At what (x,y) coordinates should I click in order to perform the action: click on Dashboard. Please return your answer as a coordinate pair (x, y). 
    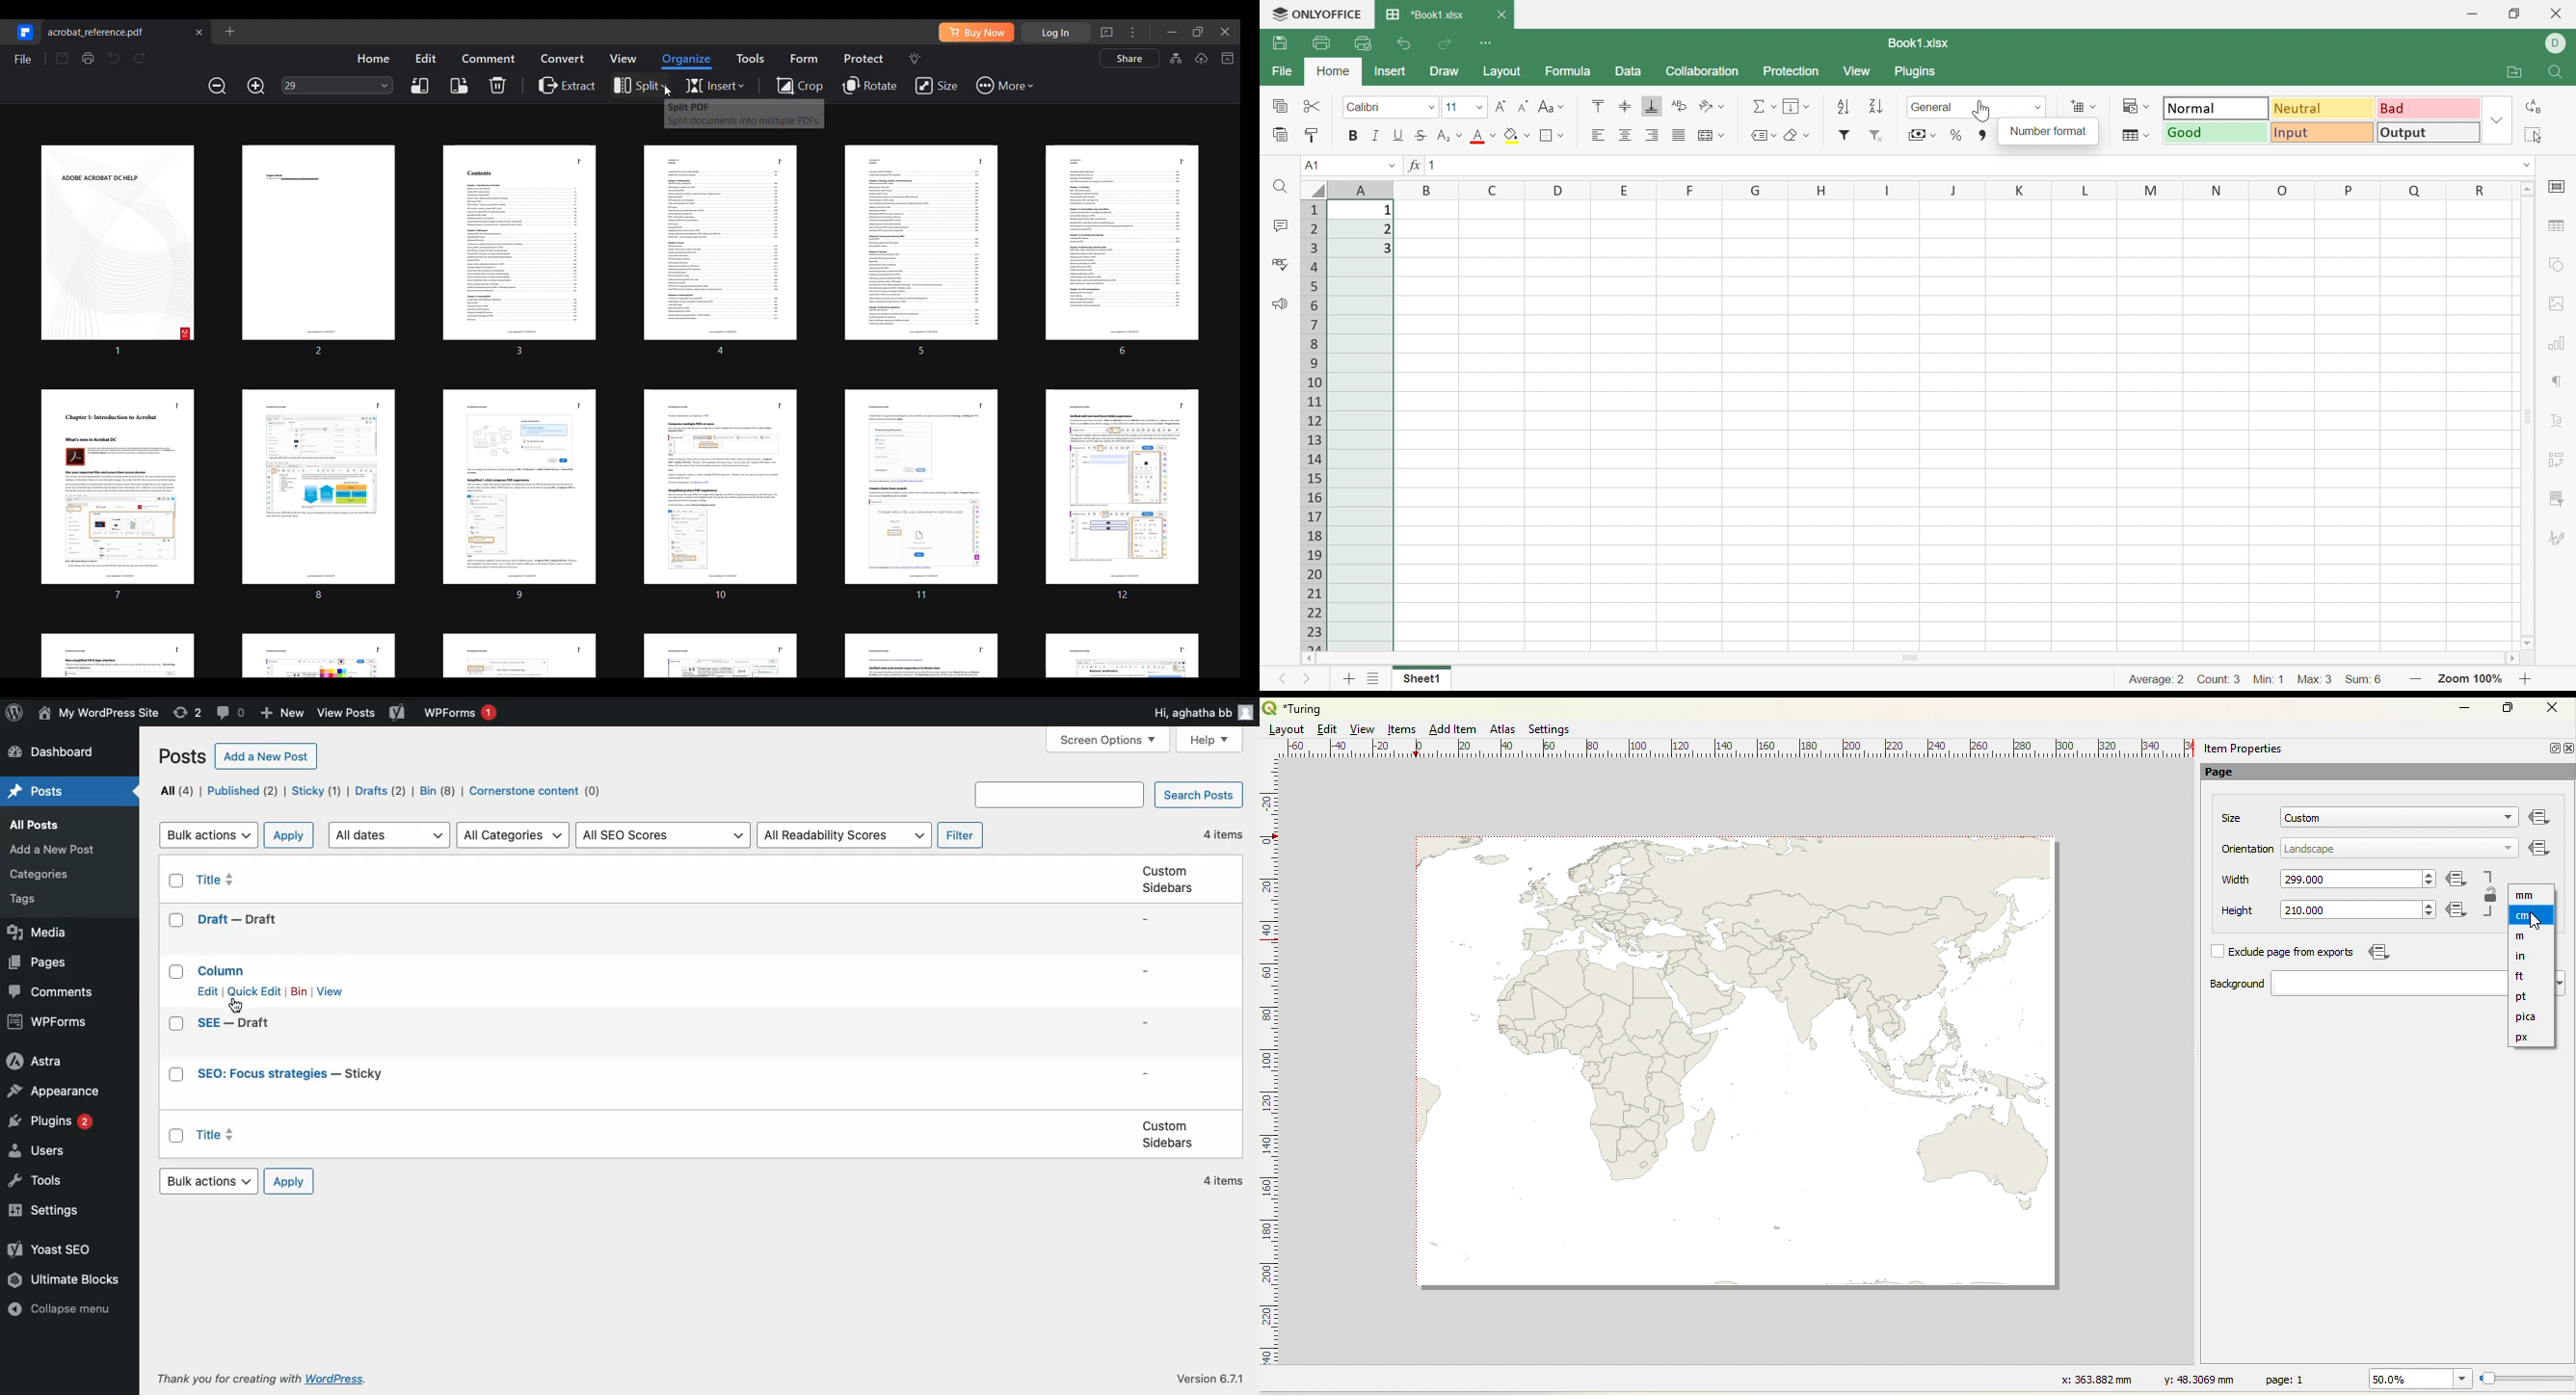
    Looking at the image, I should click on (61, 753).